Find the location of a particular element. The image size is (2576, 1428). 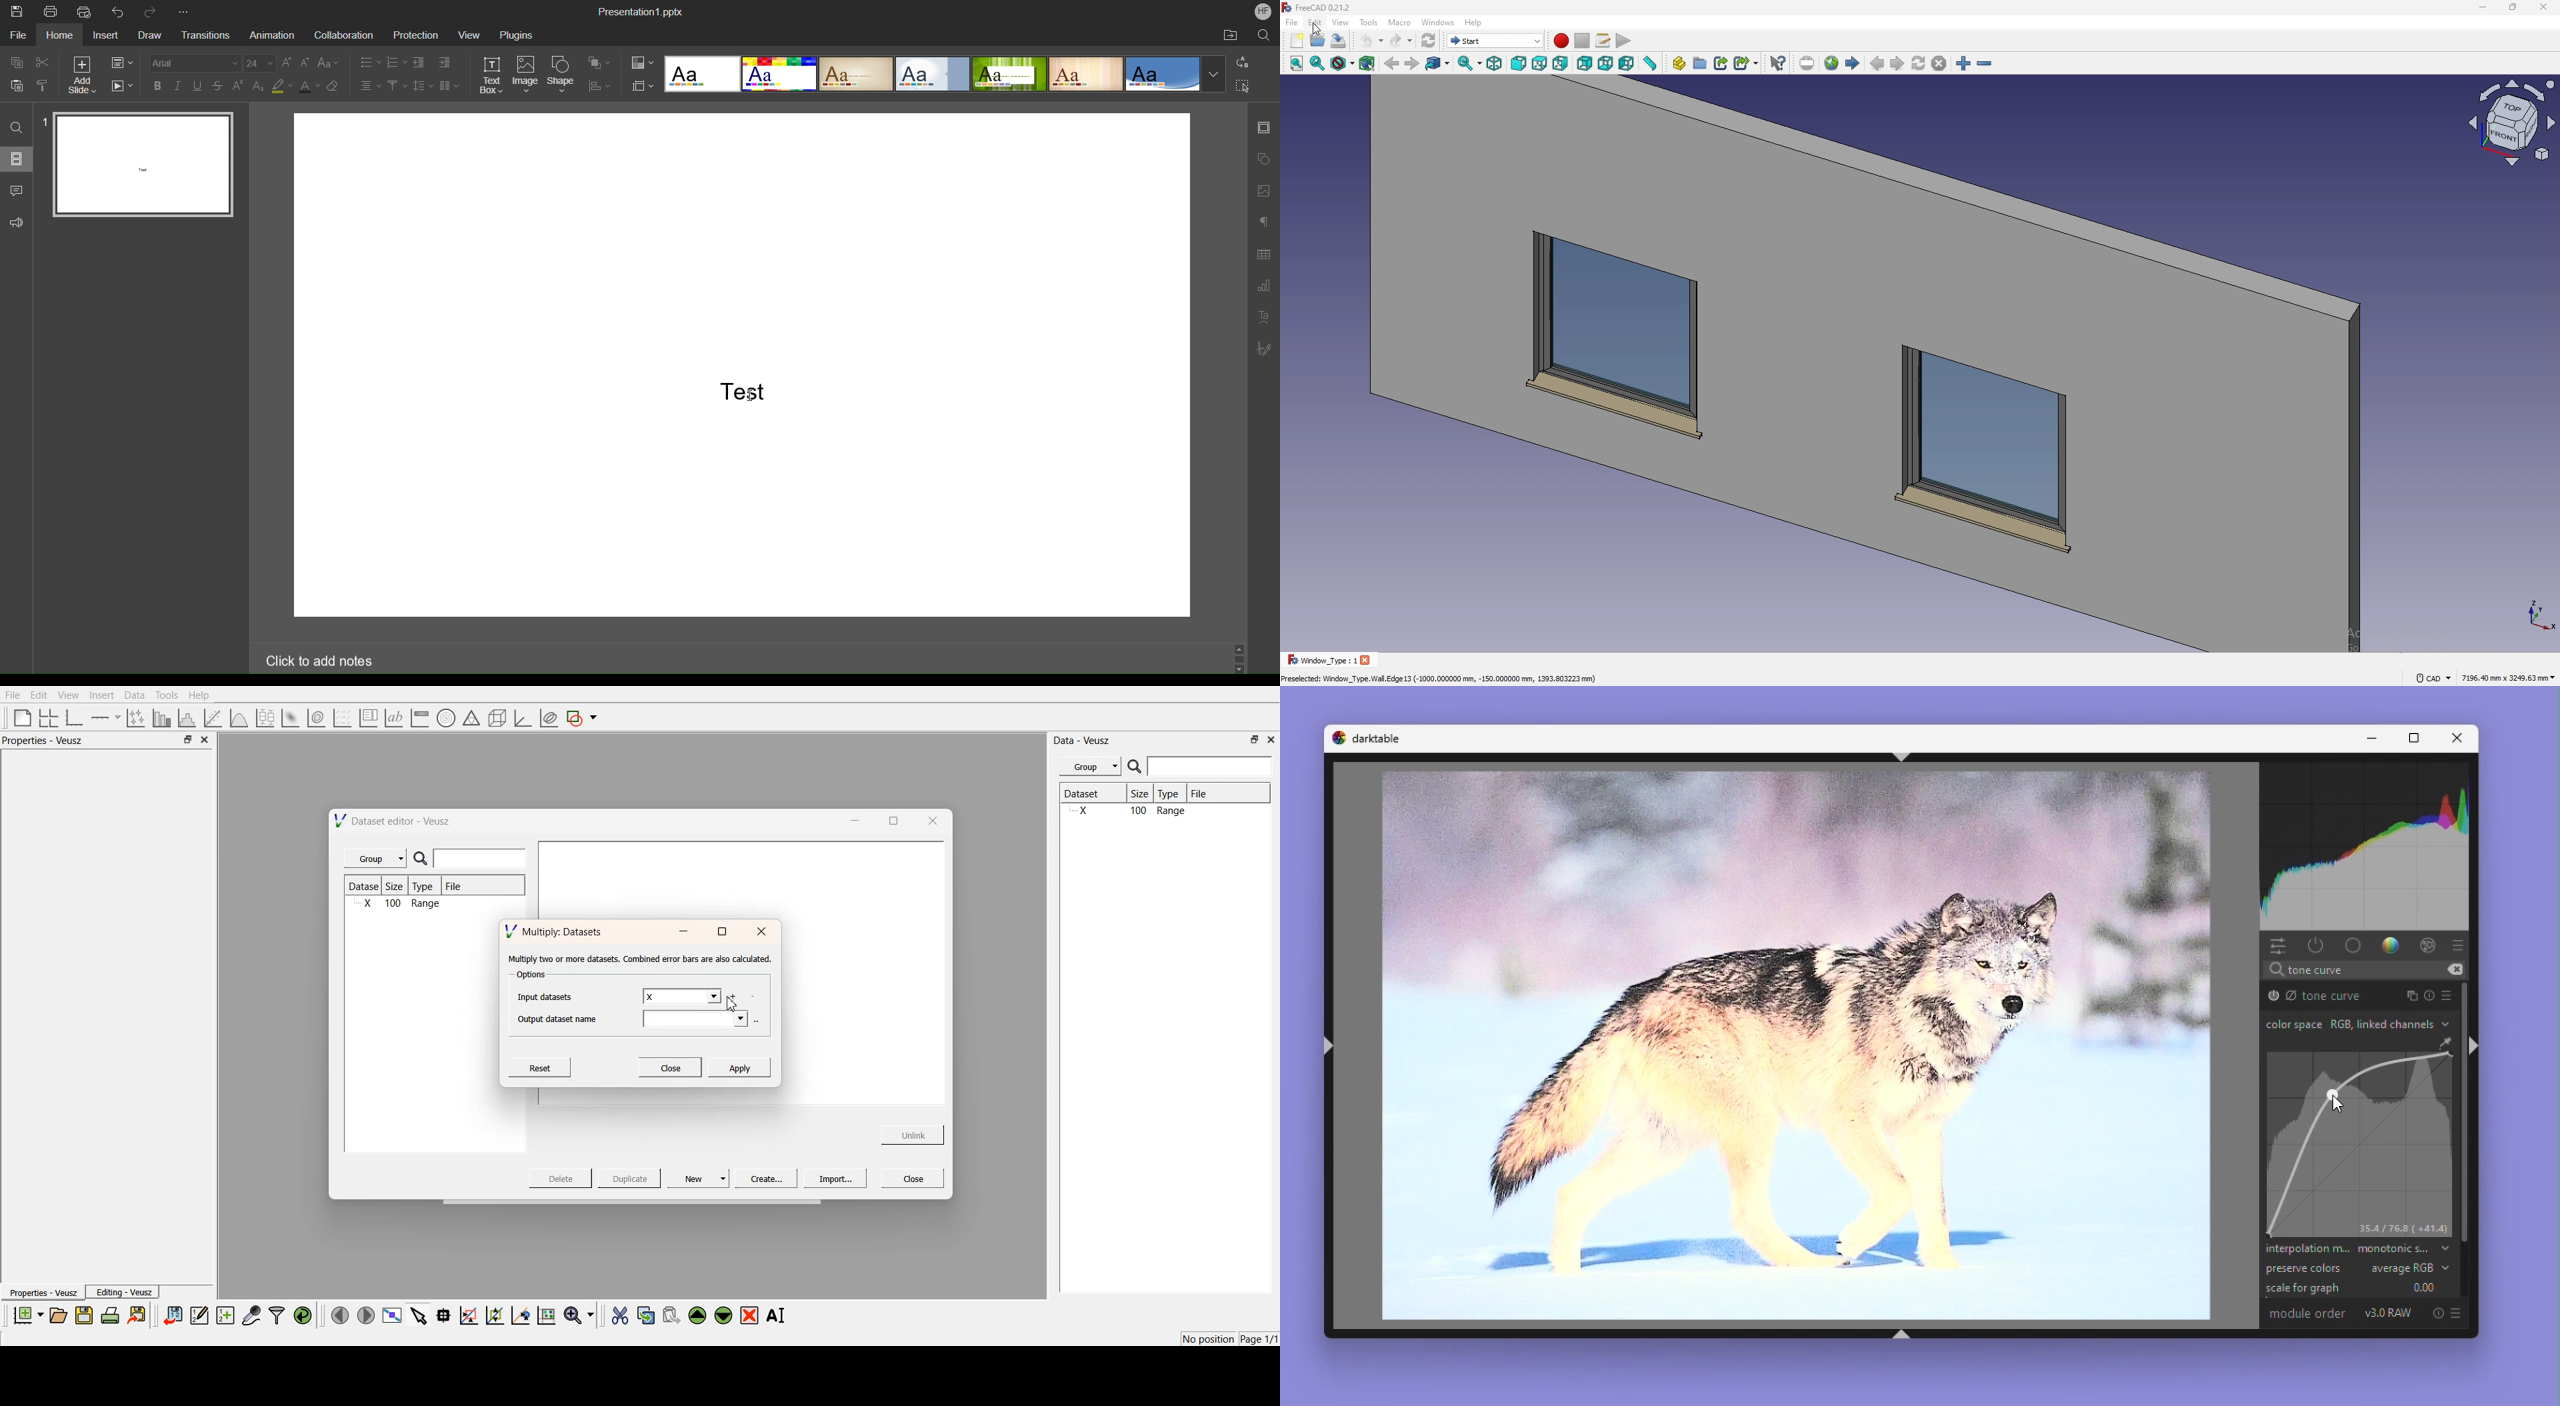

customize quick action toolbar is located at coordinates (187, 11).